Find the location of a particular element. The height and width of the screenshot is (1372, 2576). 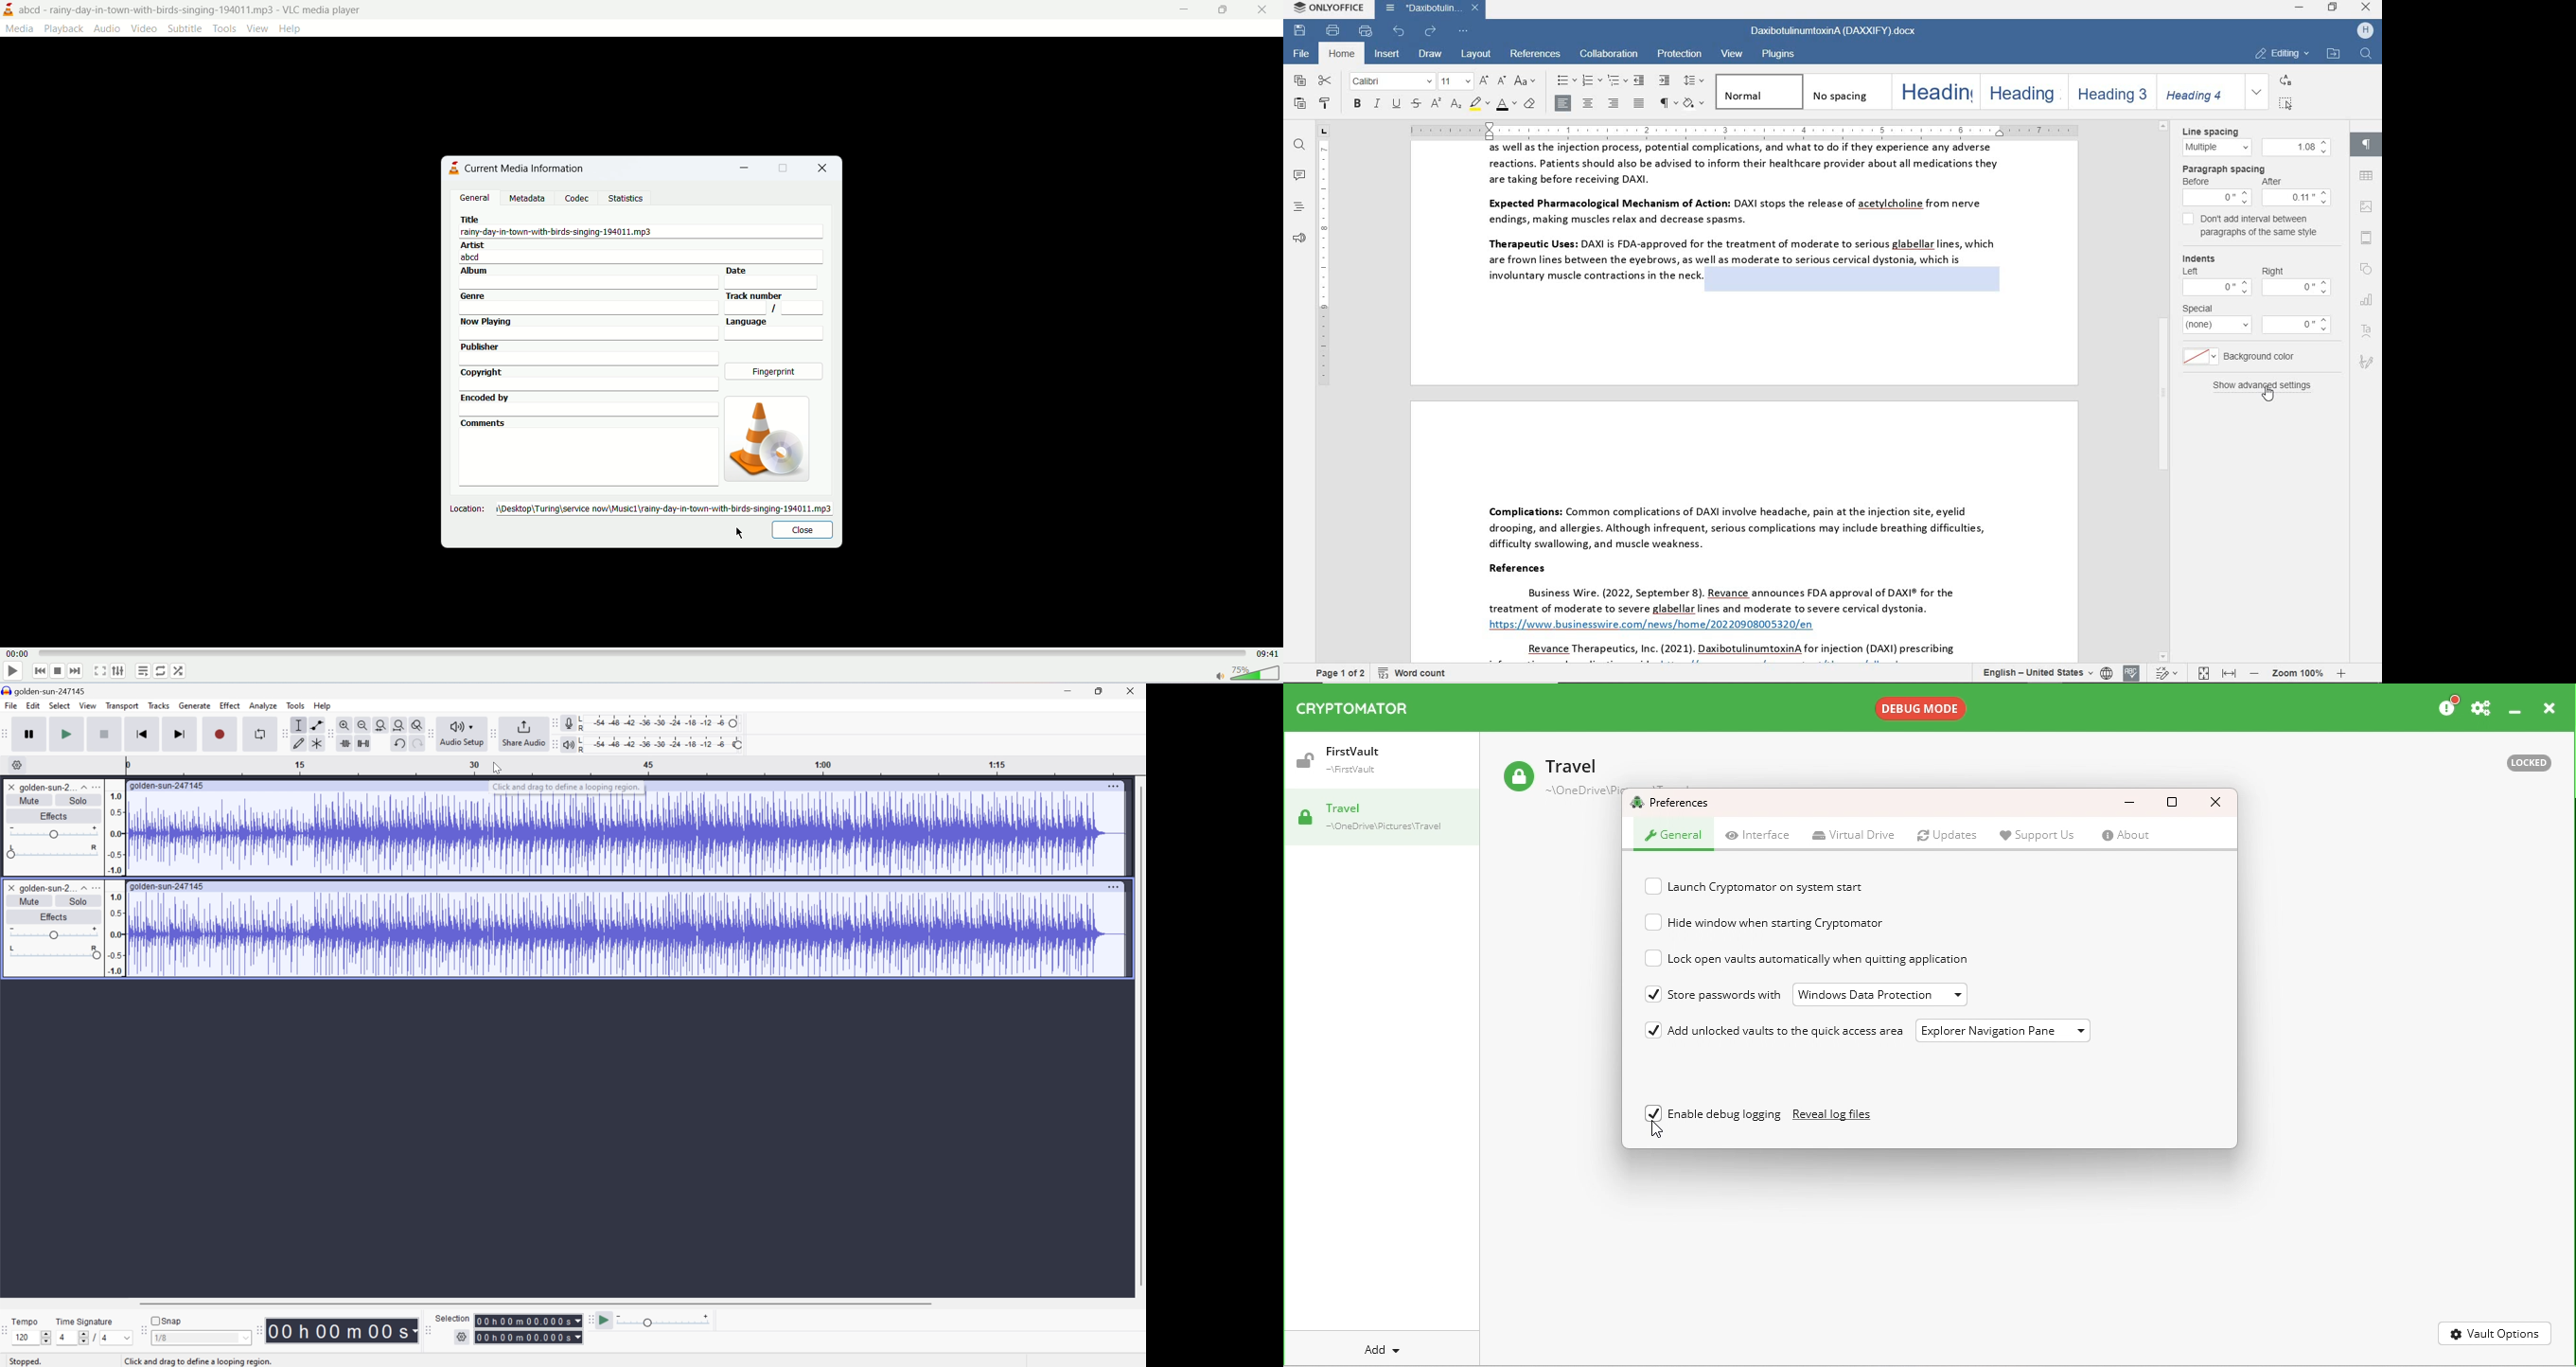

Preferences is located at coordinates (2481, 706).